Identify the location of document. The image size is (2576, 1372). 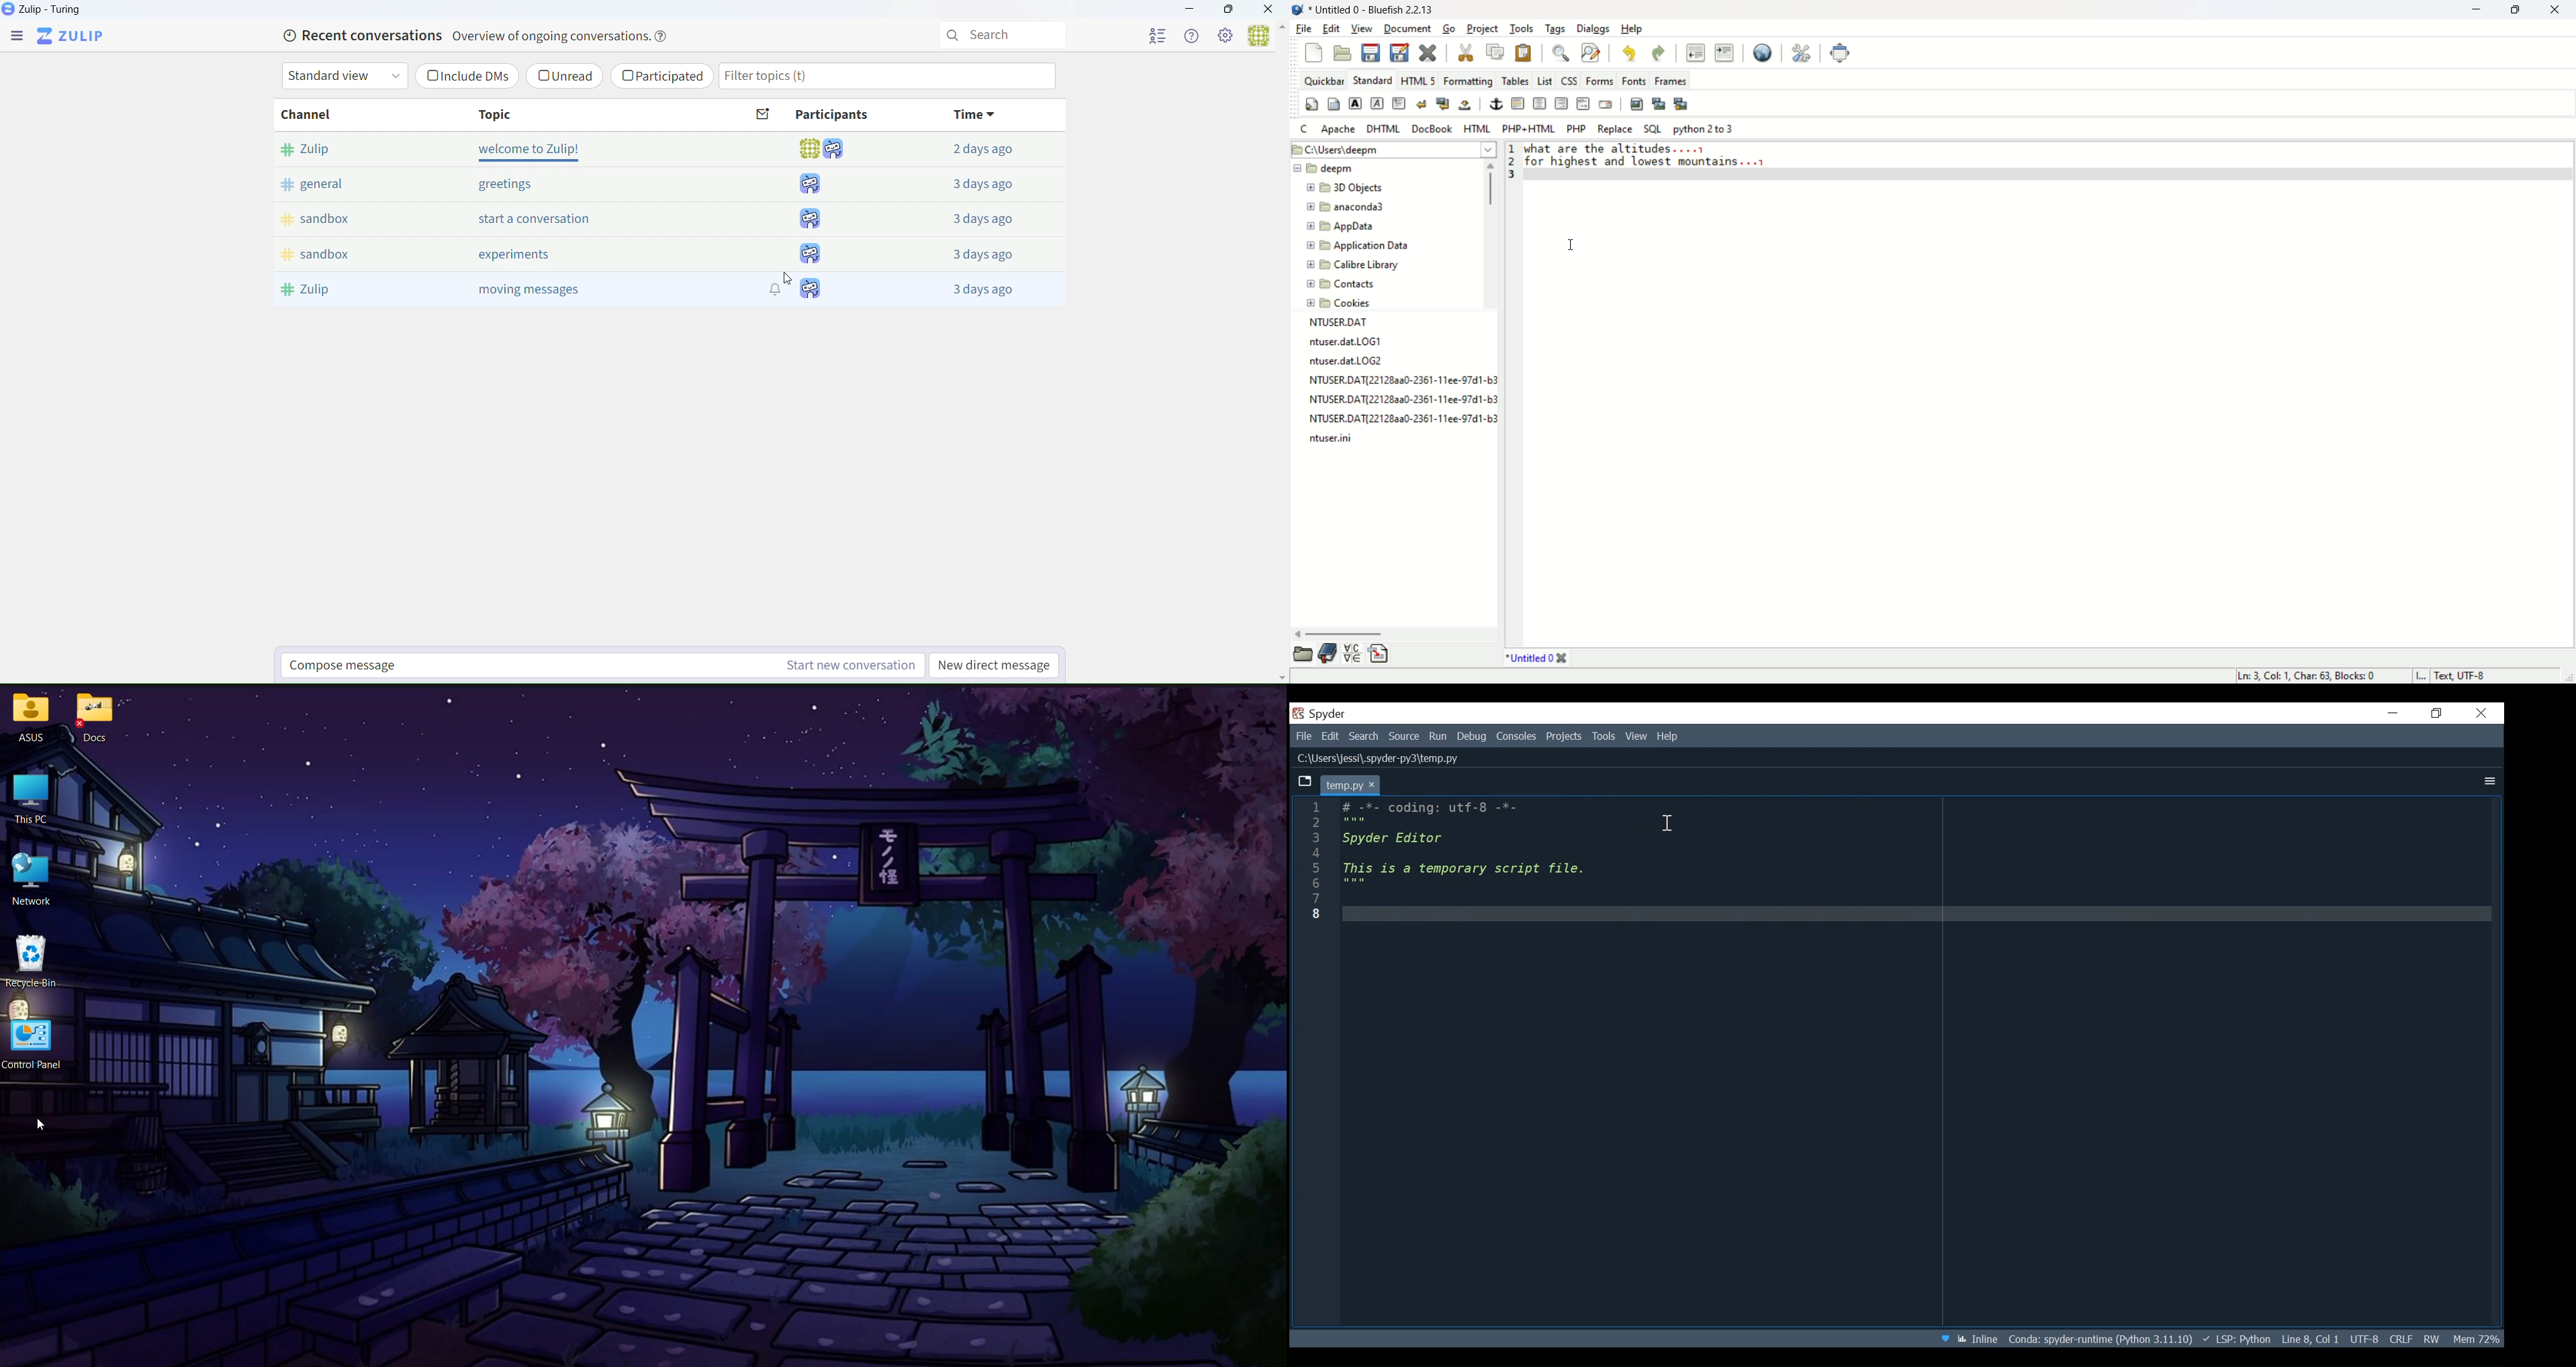
(1408, 27).